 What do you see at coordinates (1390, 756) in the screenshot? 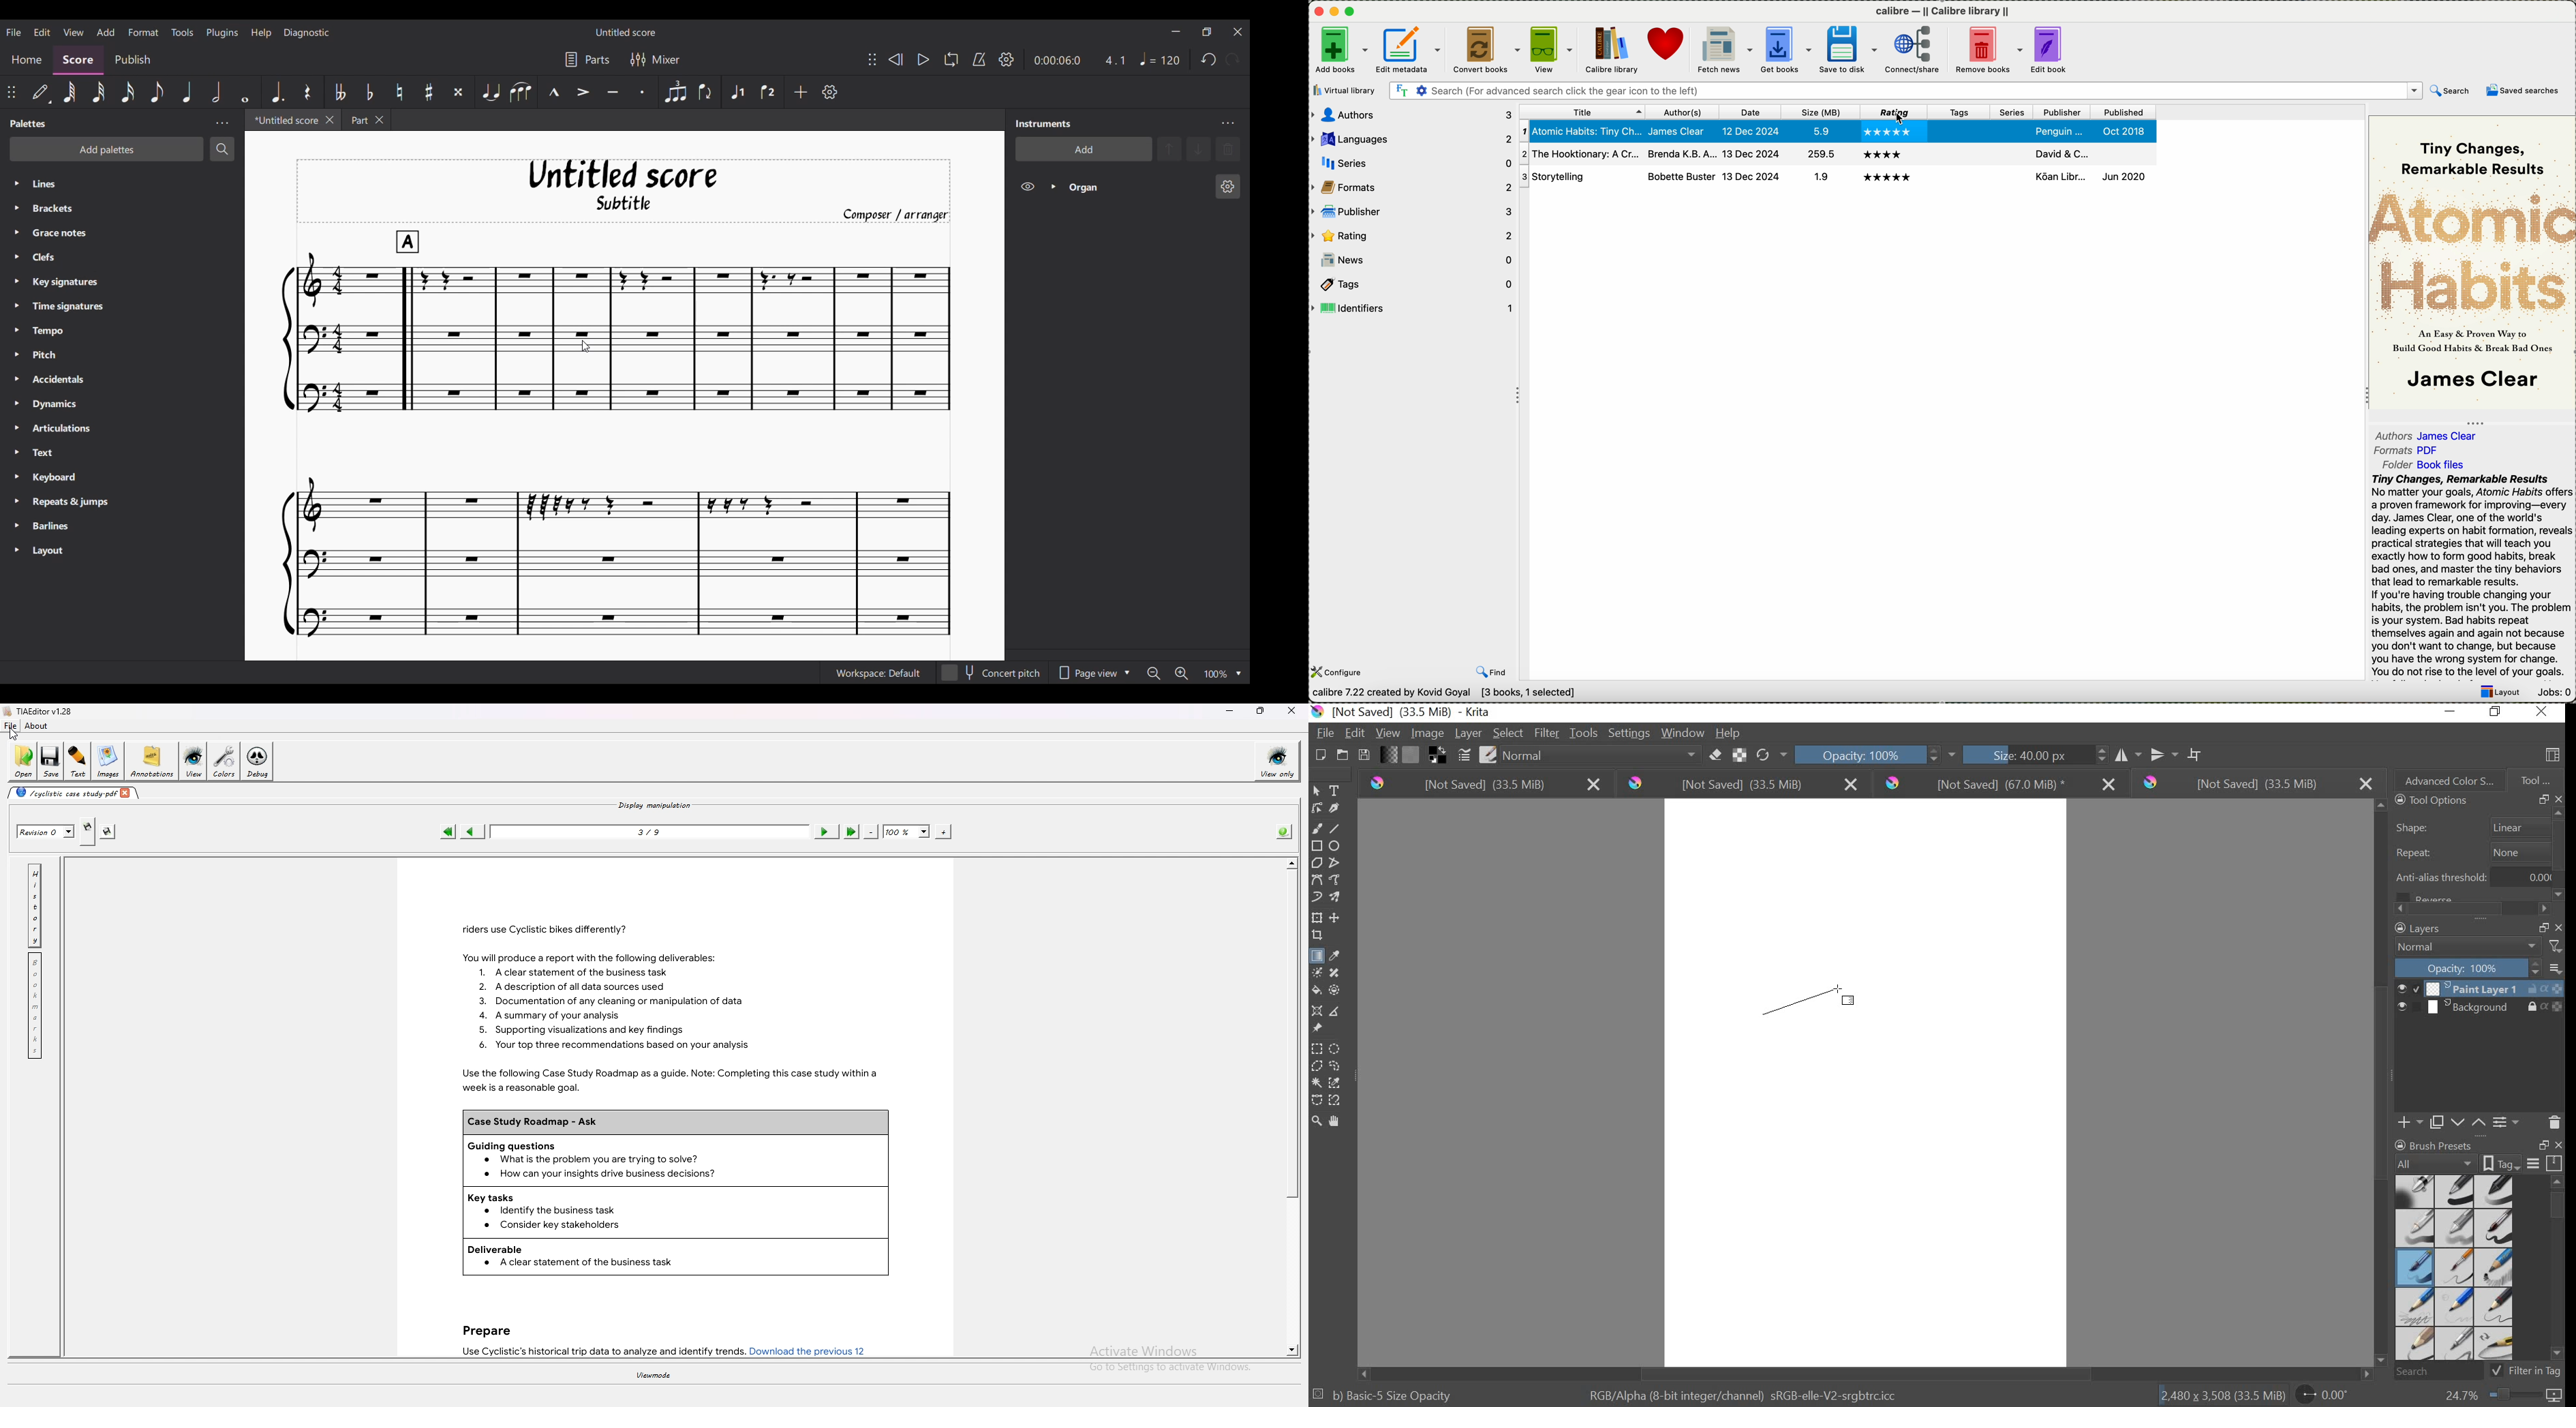
I see `FILL GRADIENTS` at bounding box center [1390, 756].